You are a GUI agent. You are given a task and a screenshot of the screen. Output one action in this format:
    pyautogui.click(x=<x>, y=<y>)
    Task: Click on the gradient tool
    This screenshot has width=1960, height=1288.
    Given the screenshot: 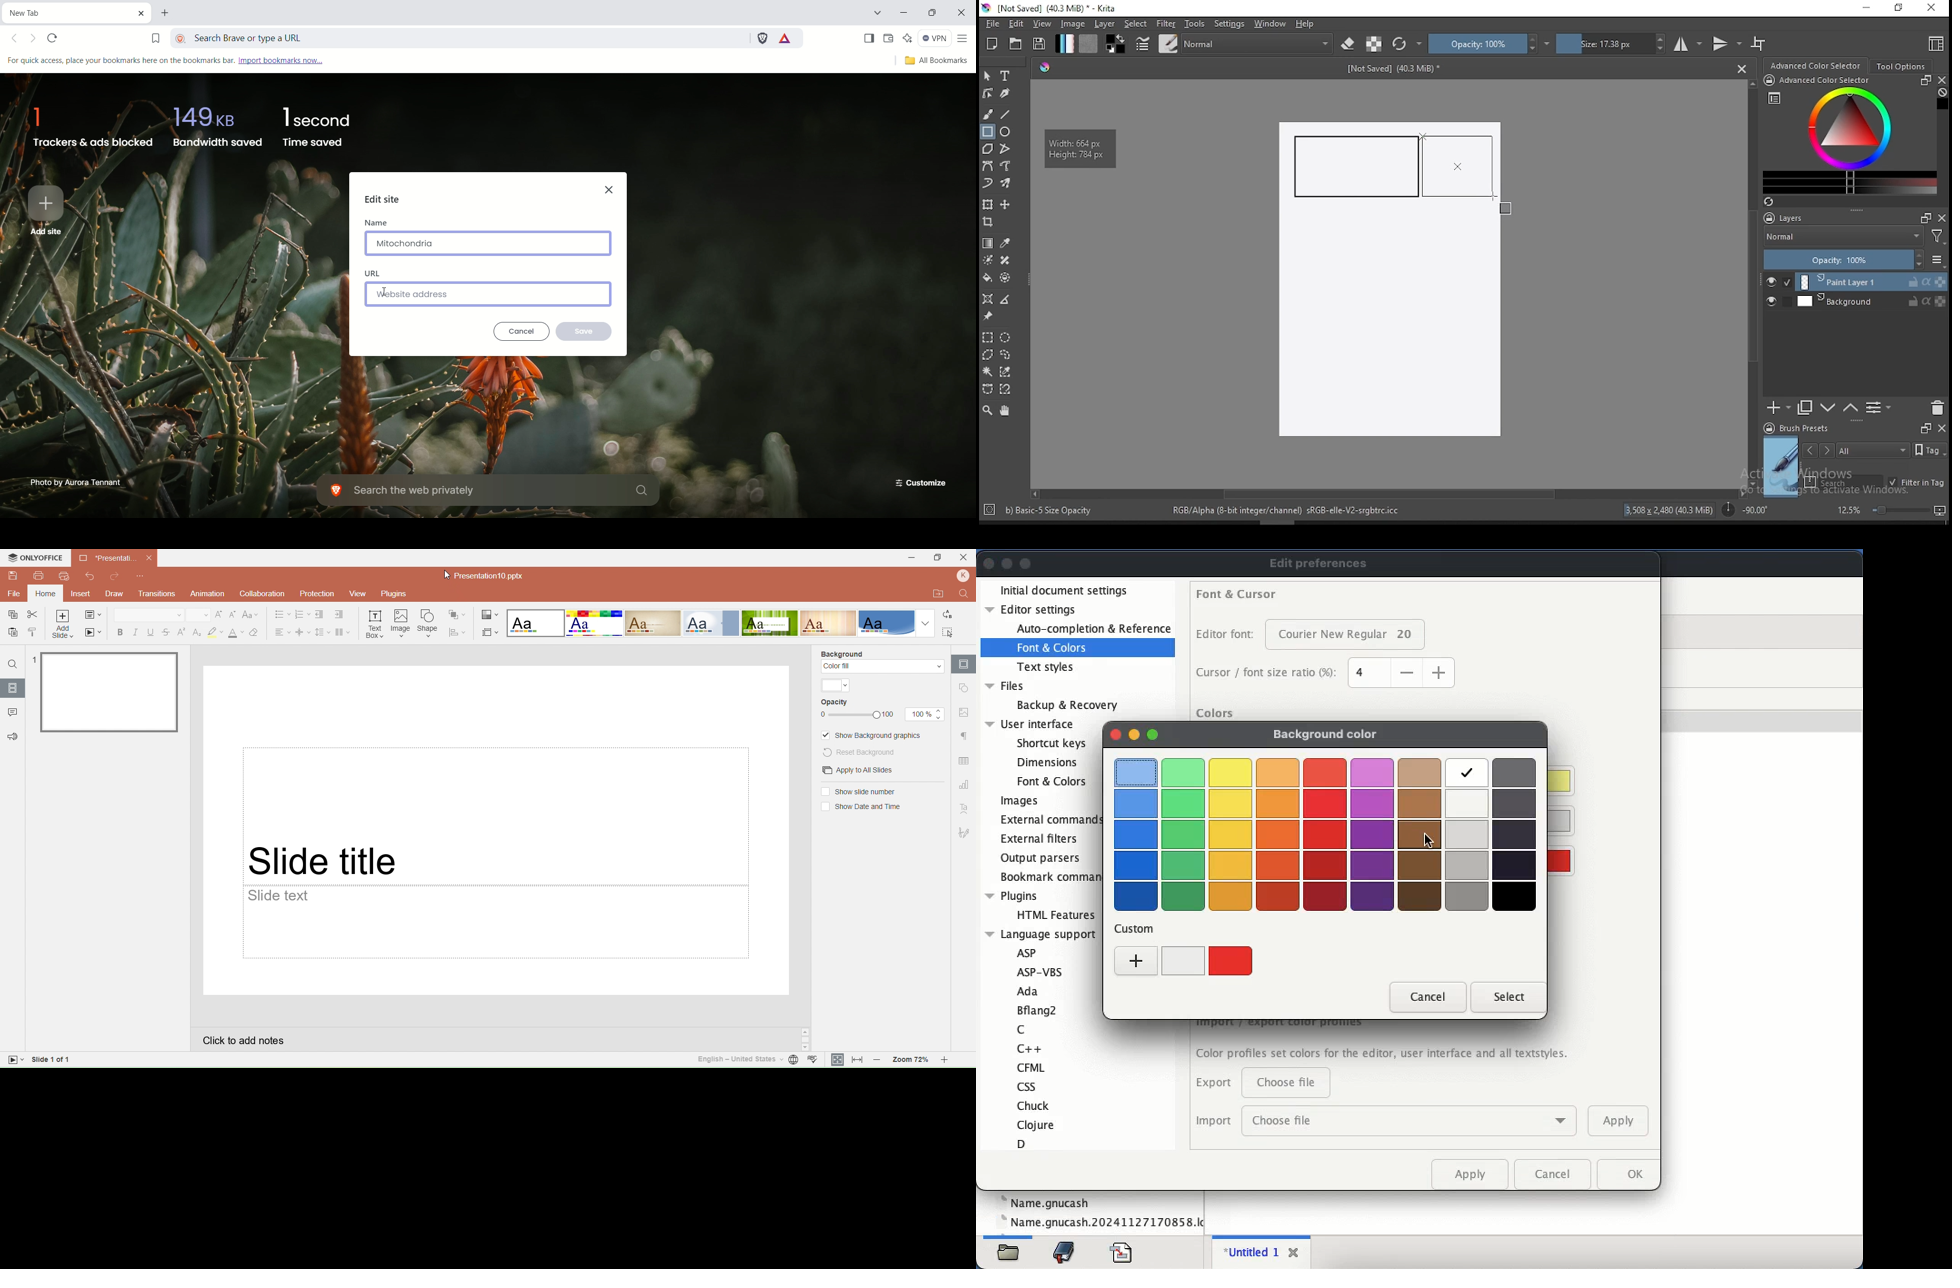 What is the action you would take?
    pyautogui.click(x=988, y=243)
    